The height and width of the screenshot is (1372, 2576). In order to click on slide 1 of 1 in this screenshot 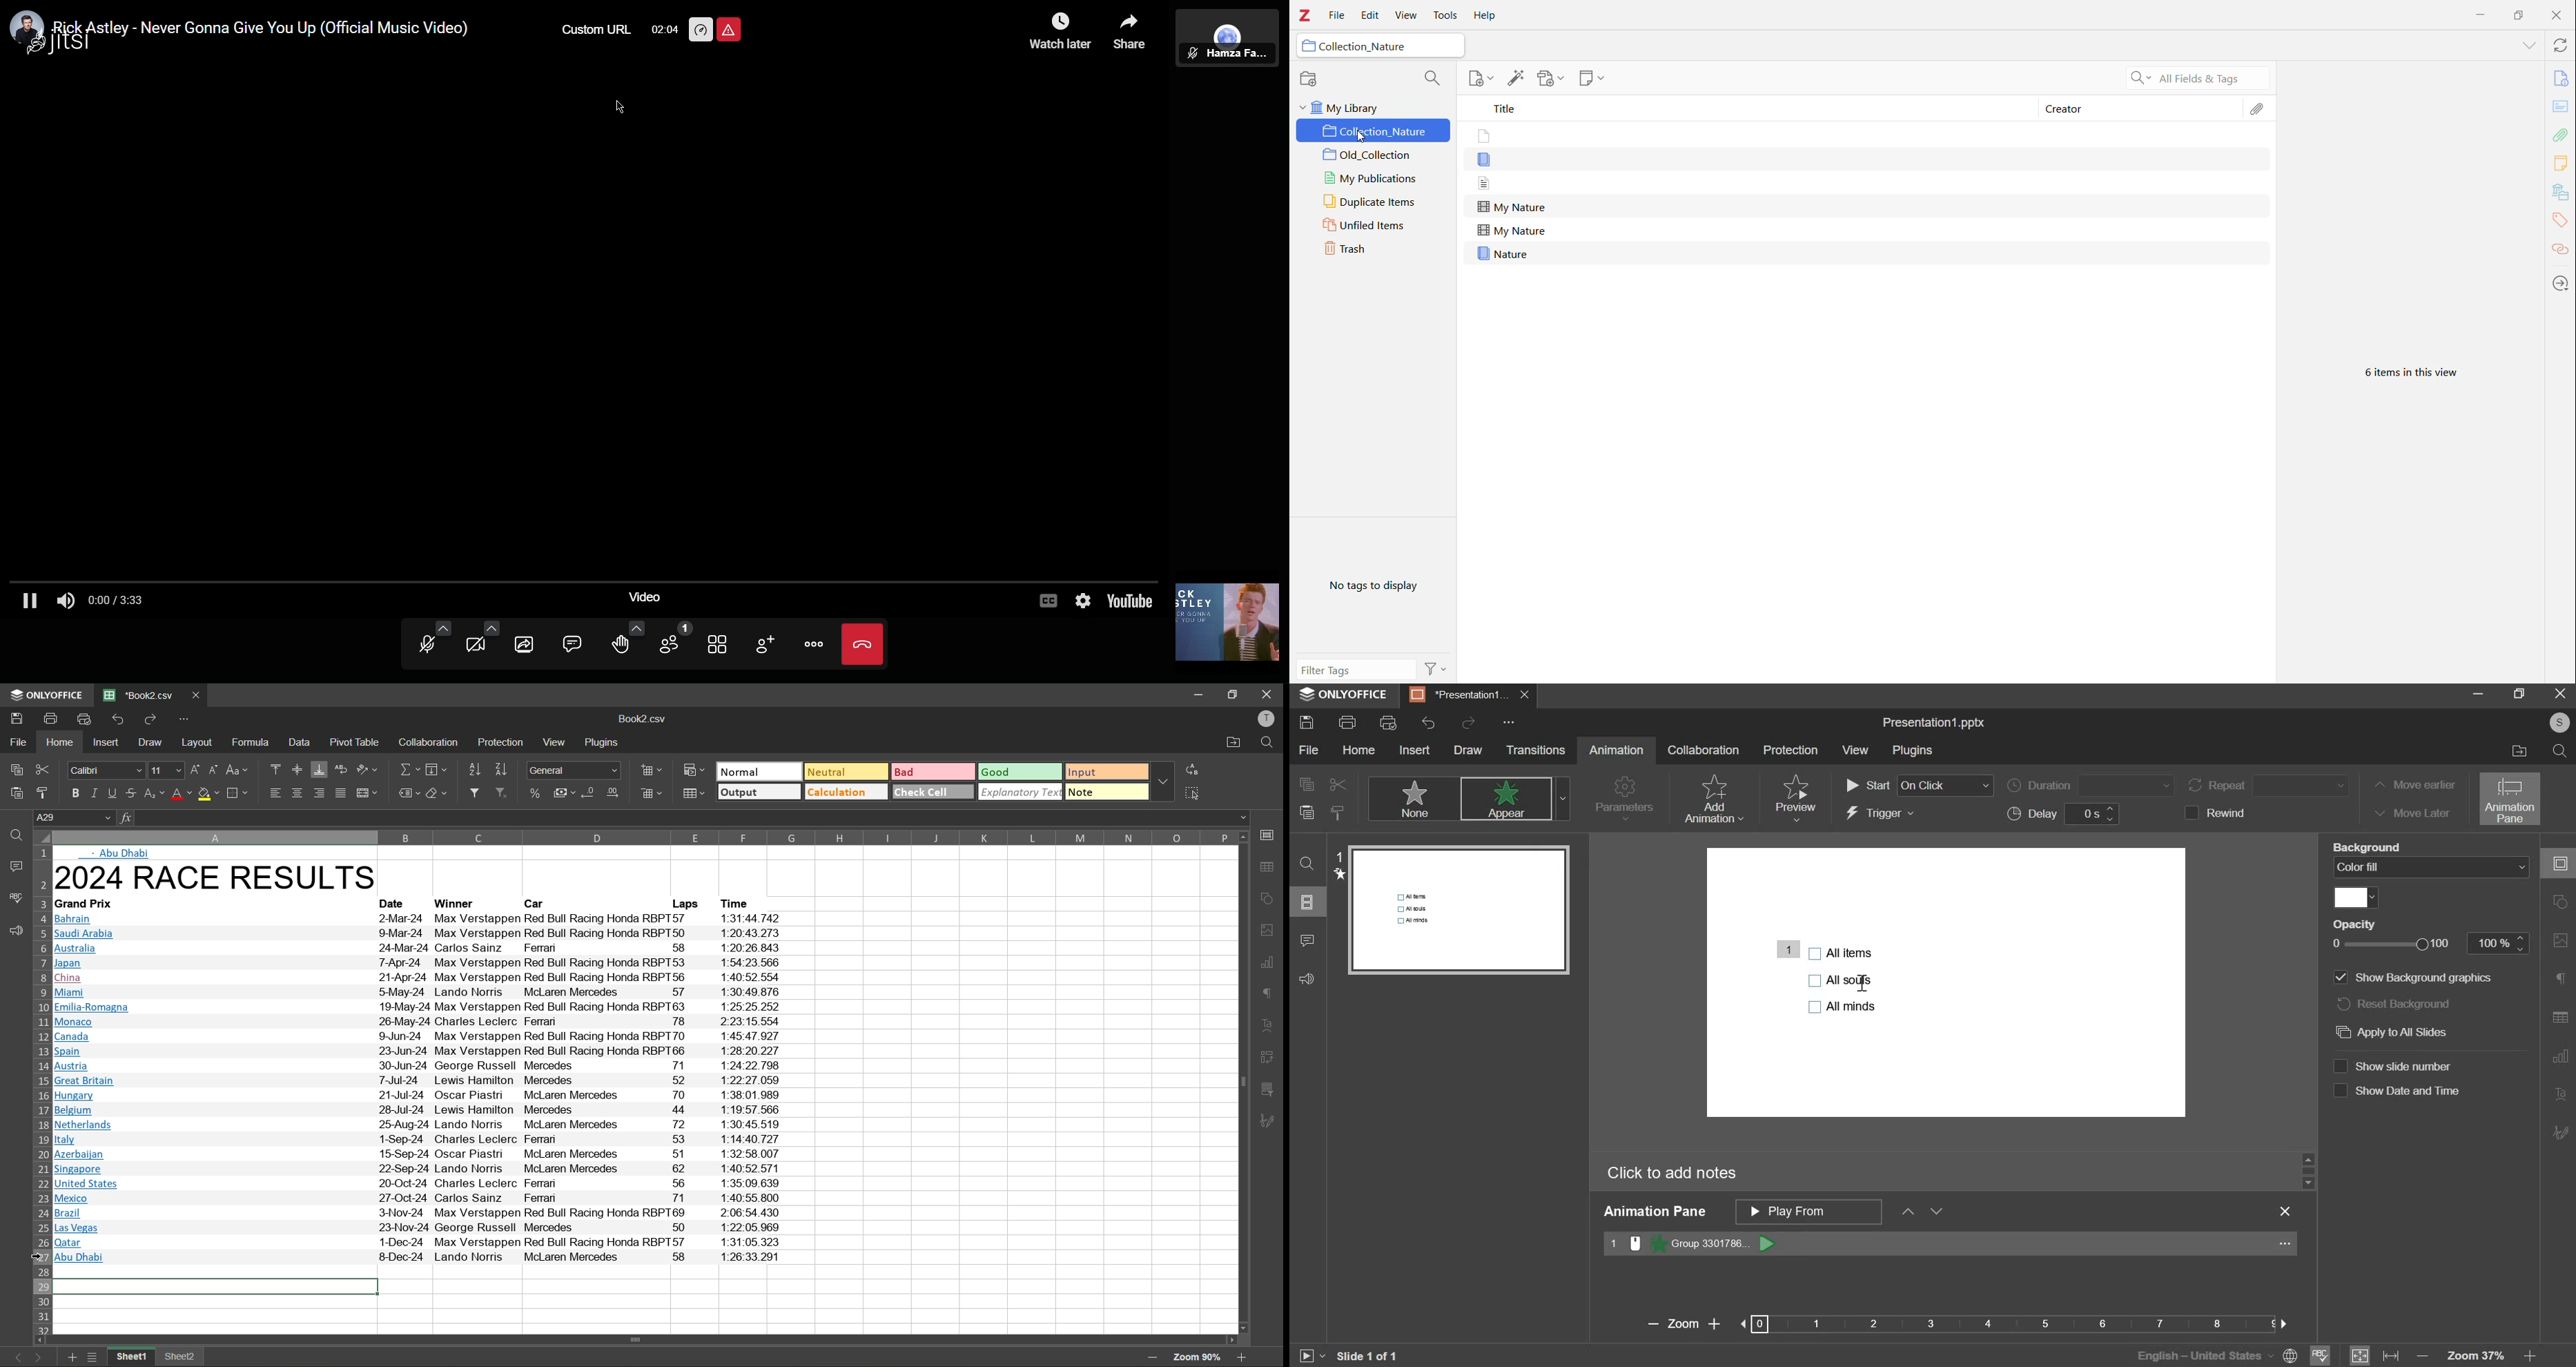, I will do `click(1366, 1356)`.